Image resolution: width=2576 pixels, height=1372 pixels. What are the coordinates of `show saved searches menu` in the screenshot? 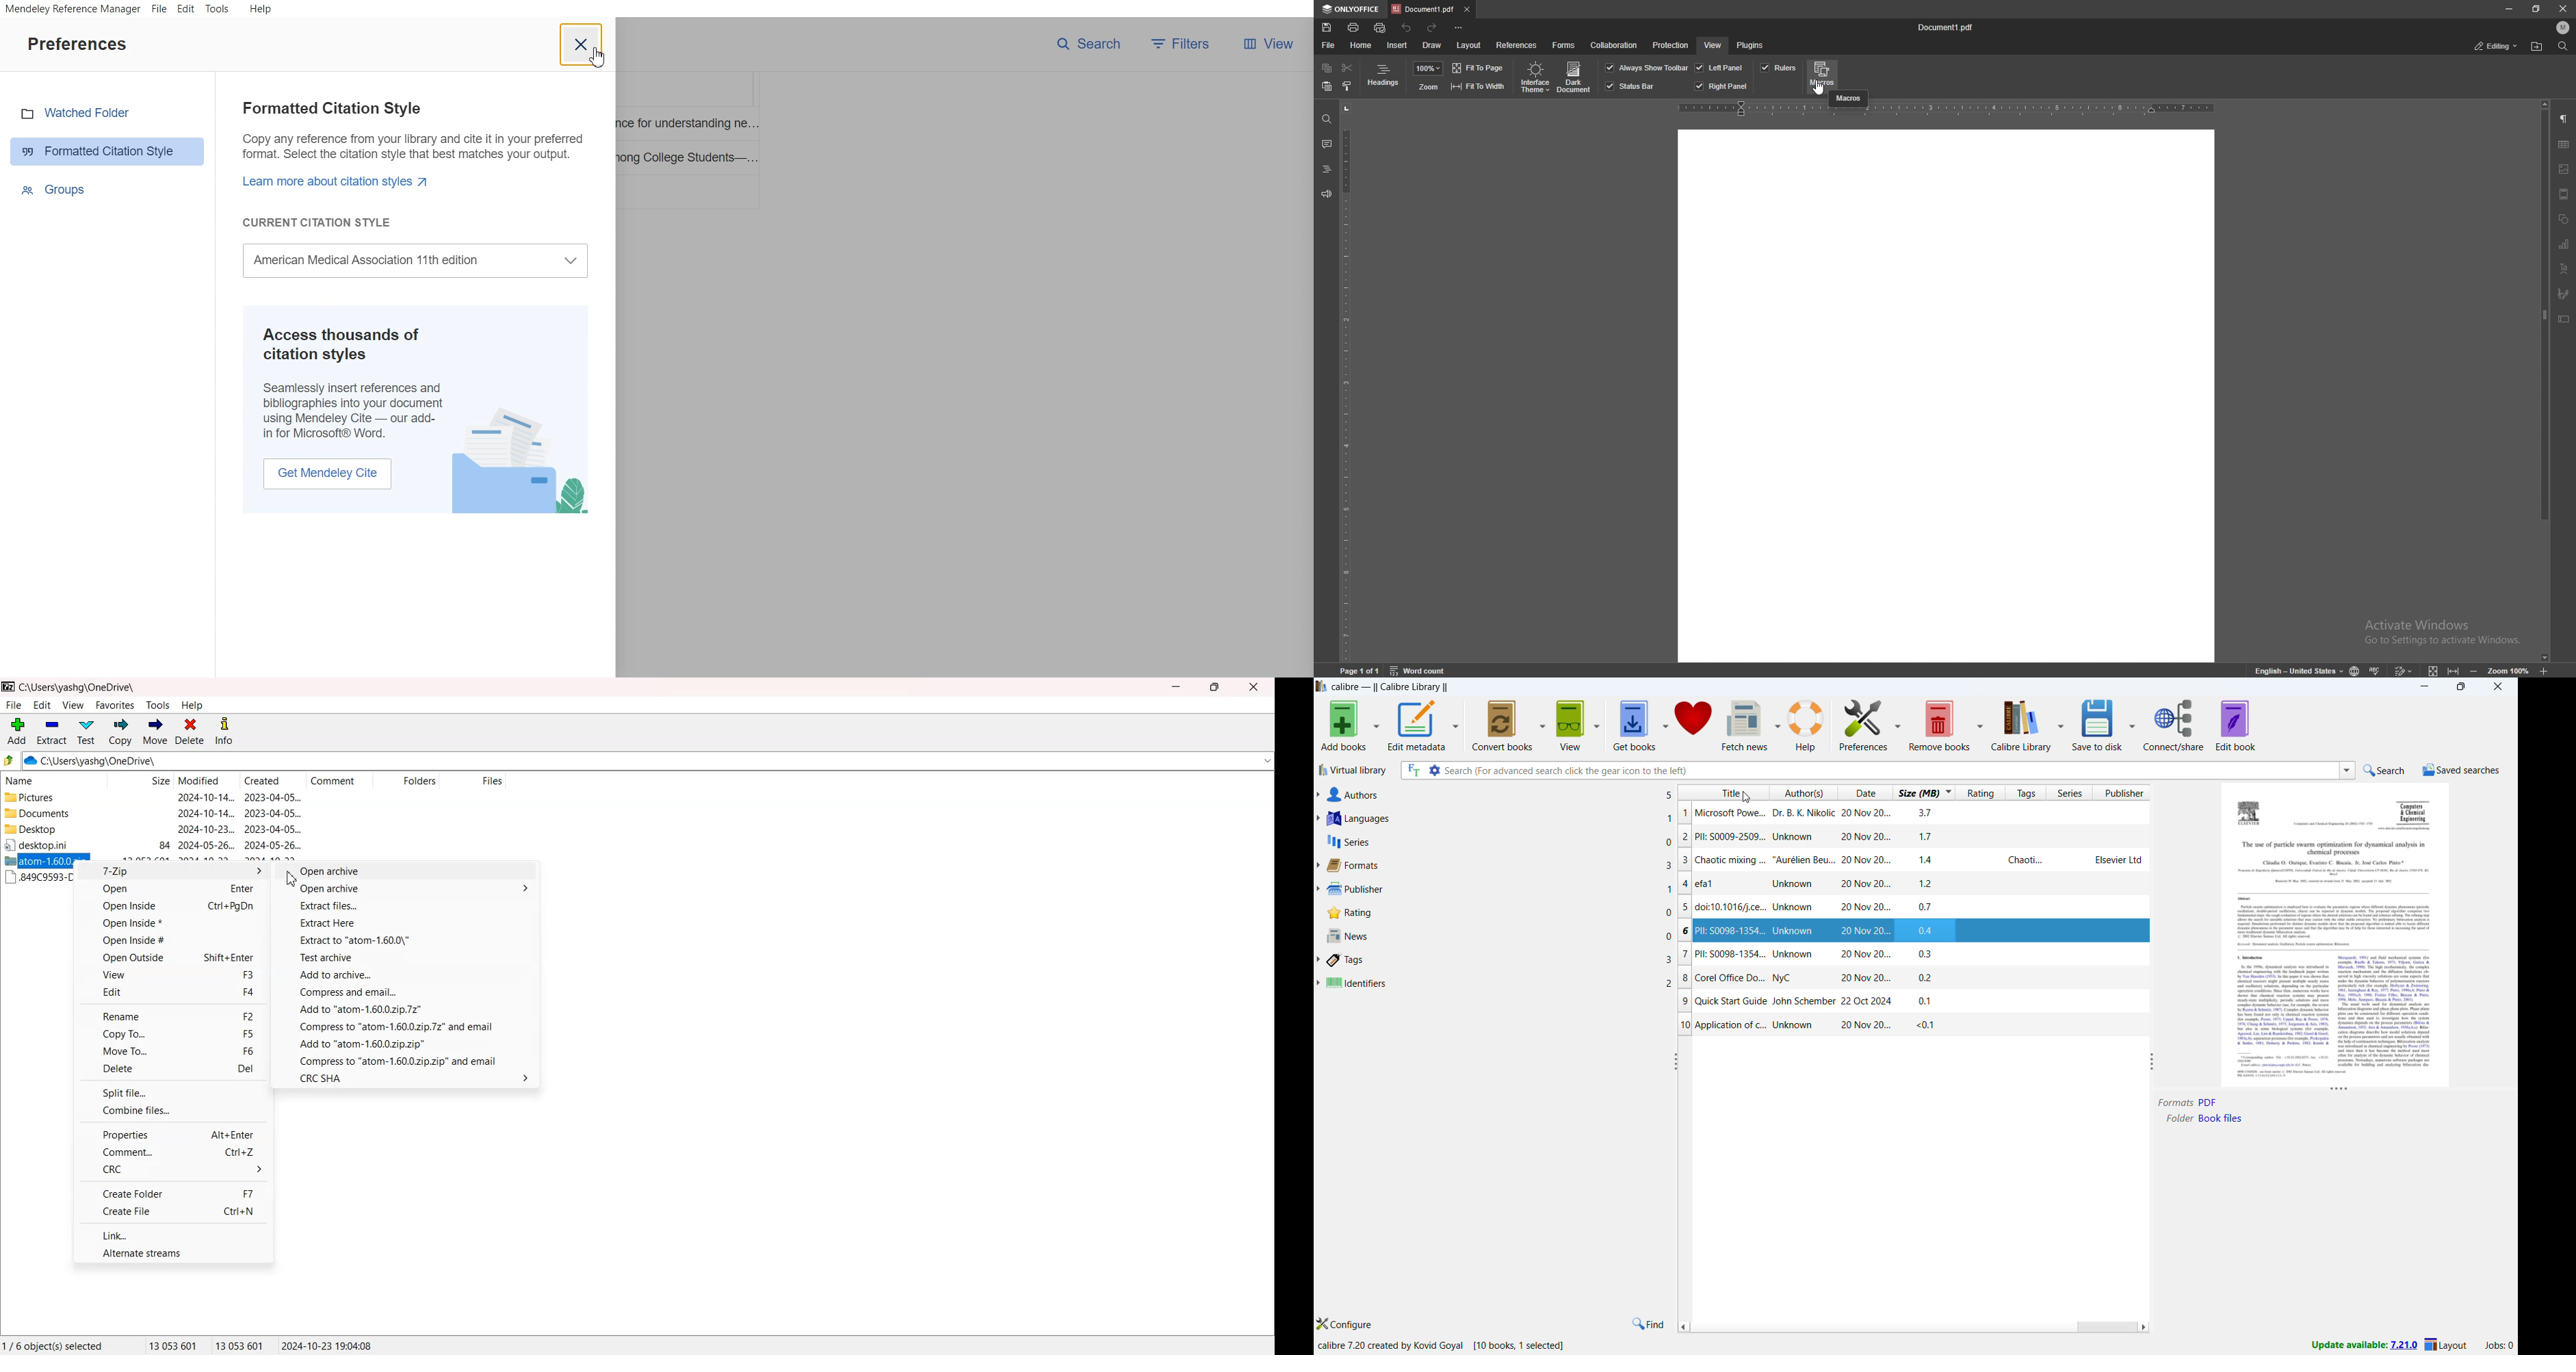 It's located at (2461, 771).